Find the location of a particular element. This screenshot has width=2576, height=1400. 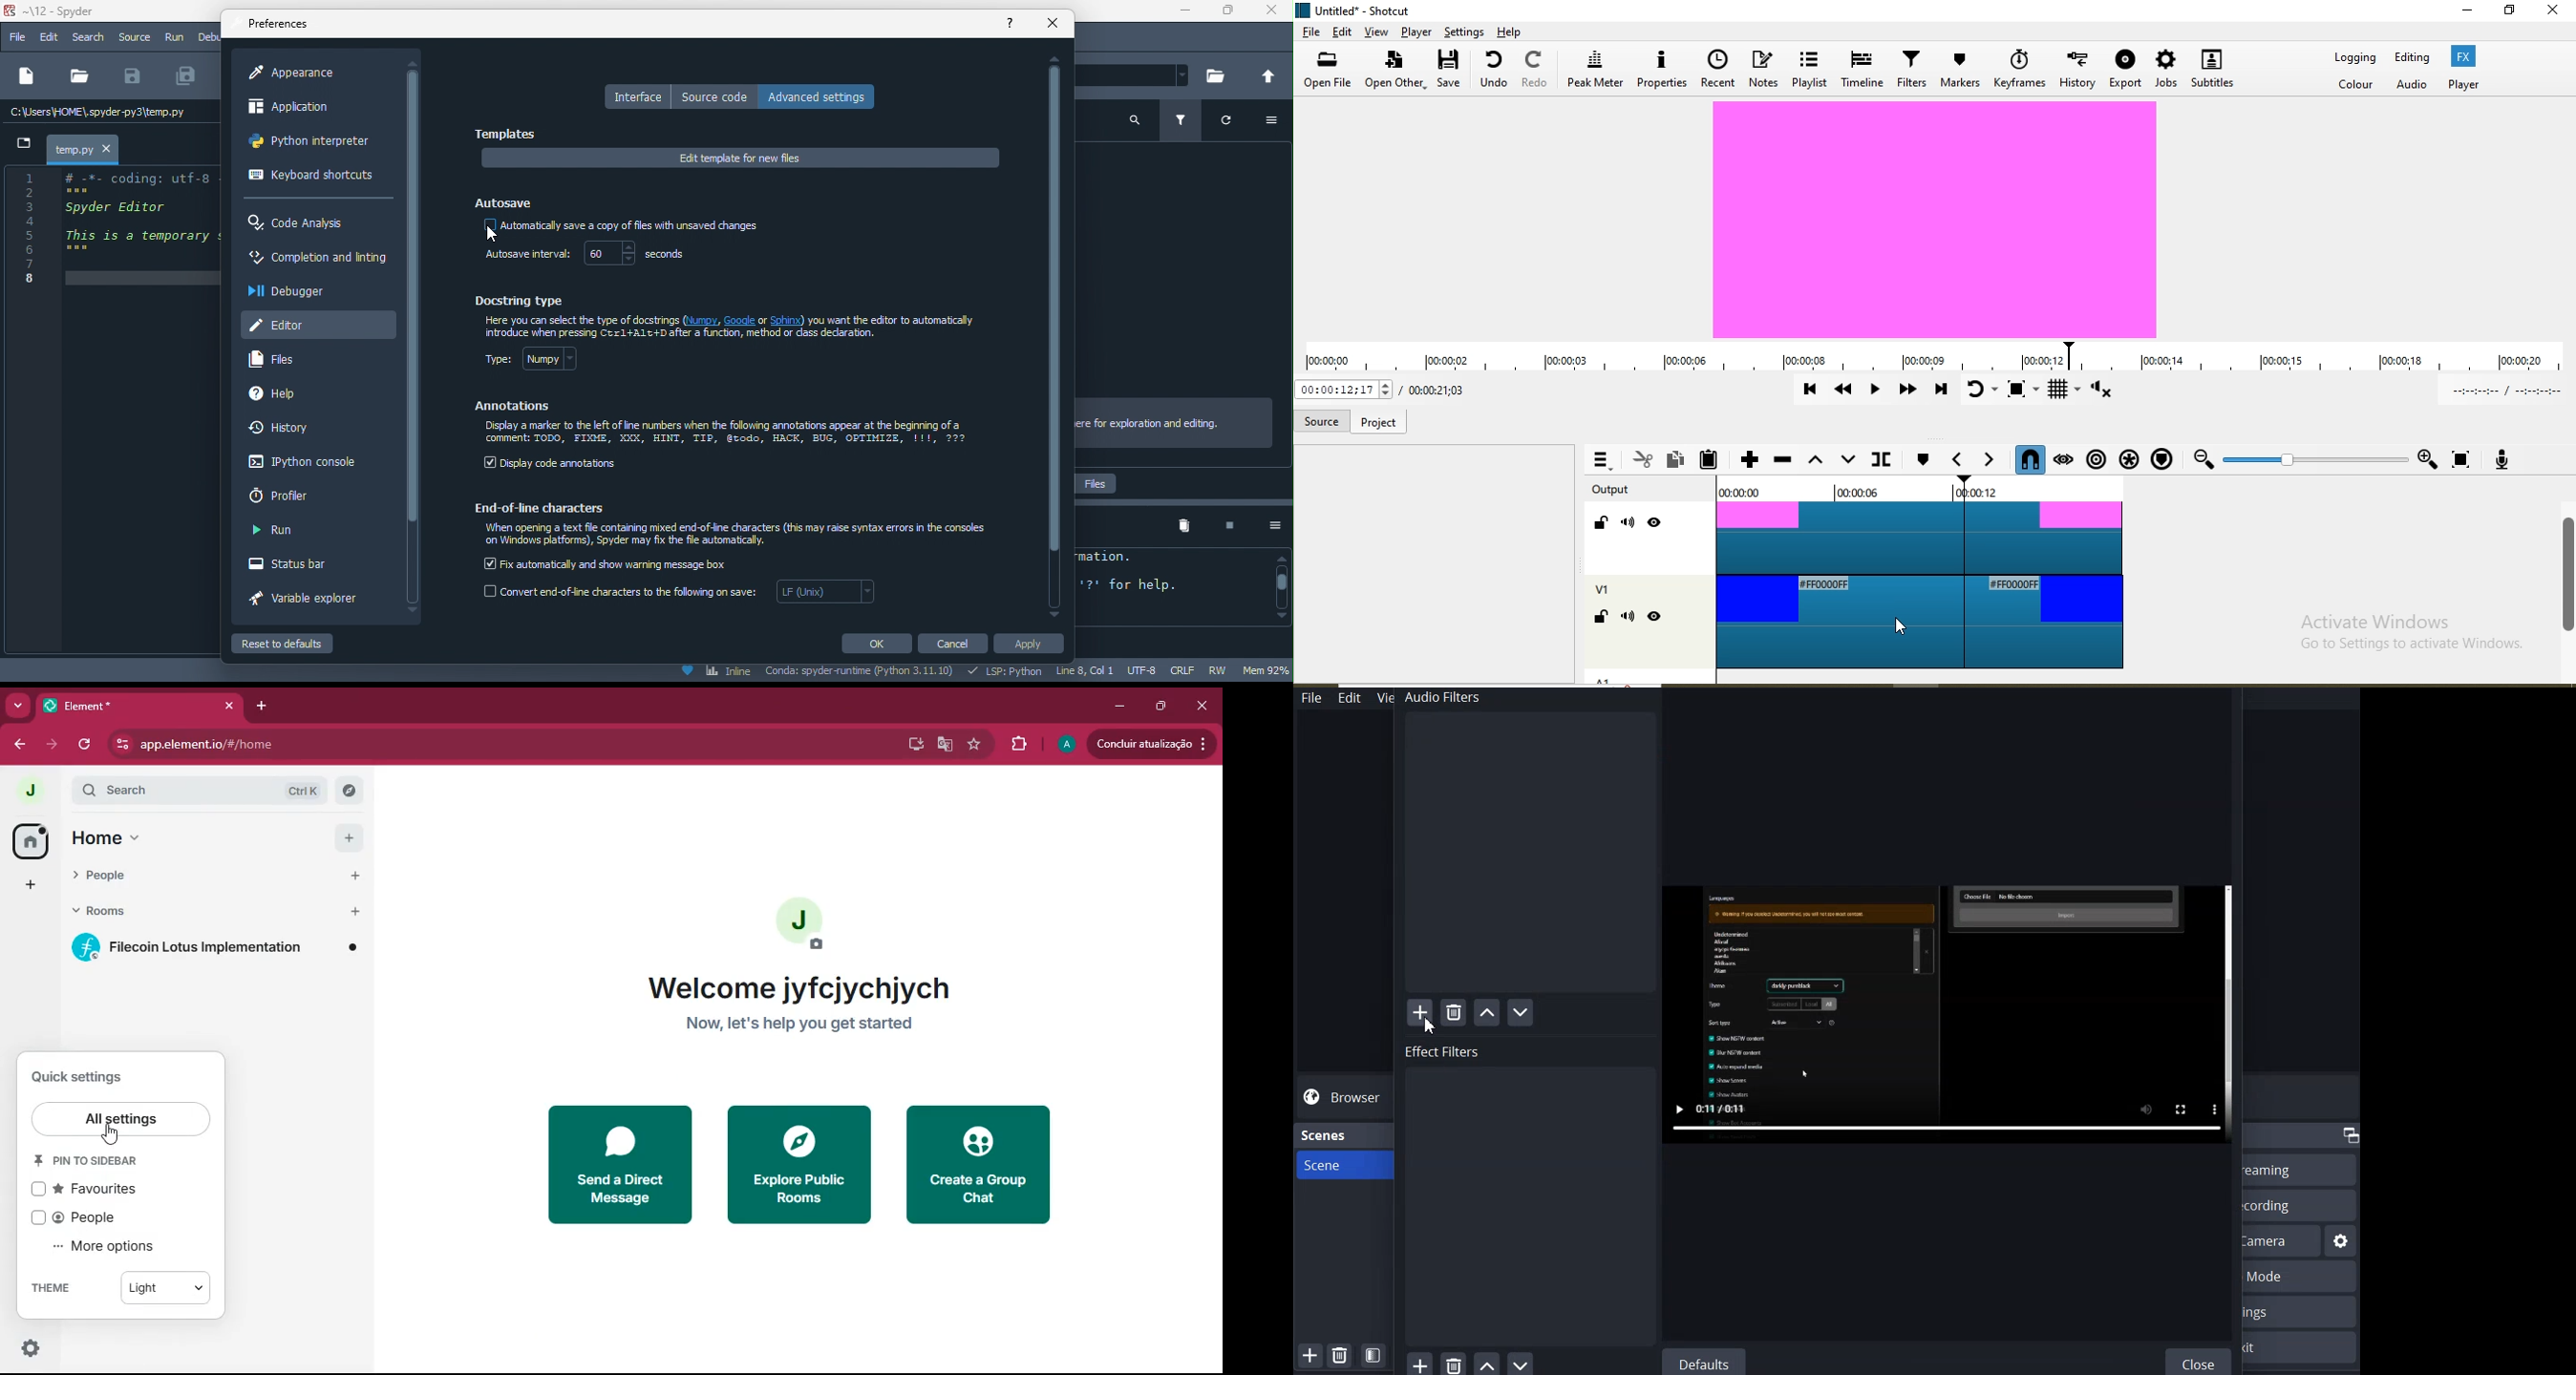

Move Filter Up is located at coordinates (1487, 1363).